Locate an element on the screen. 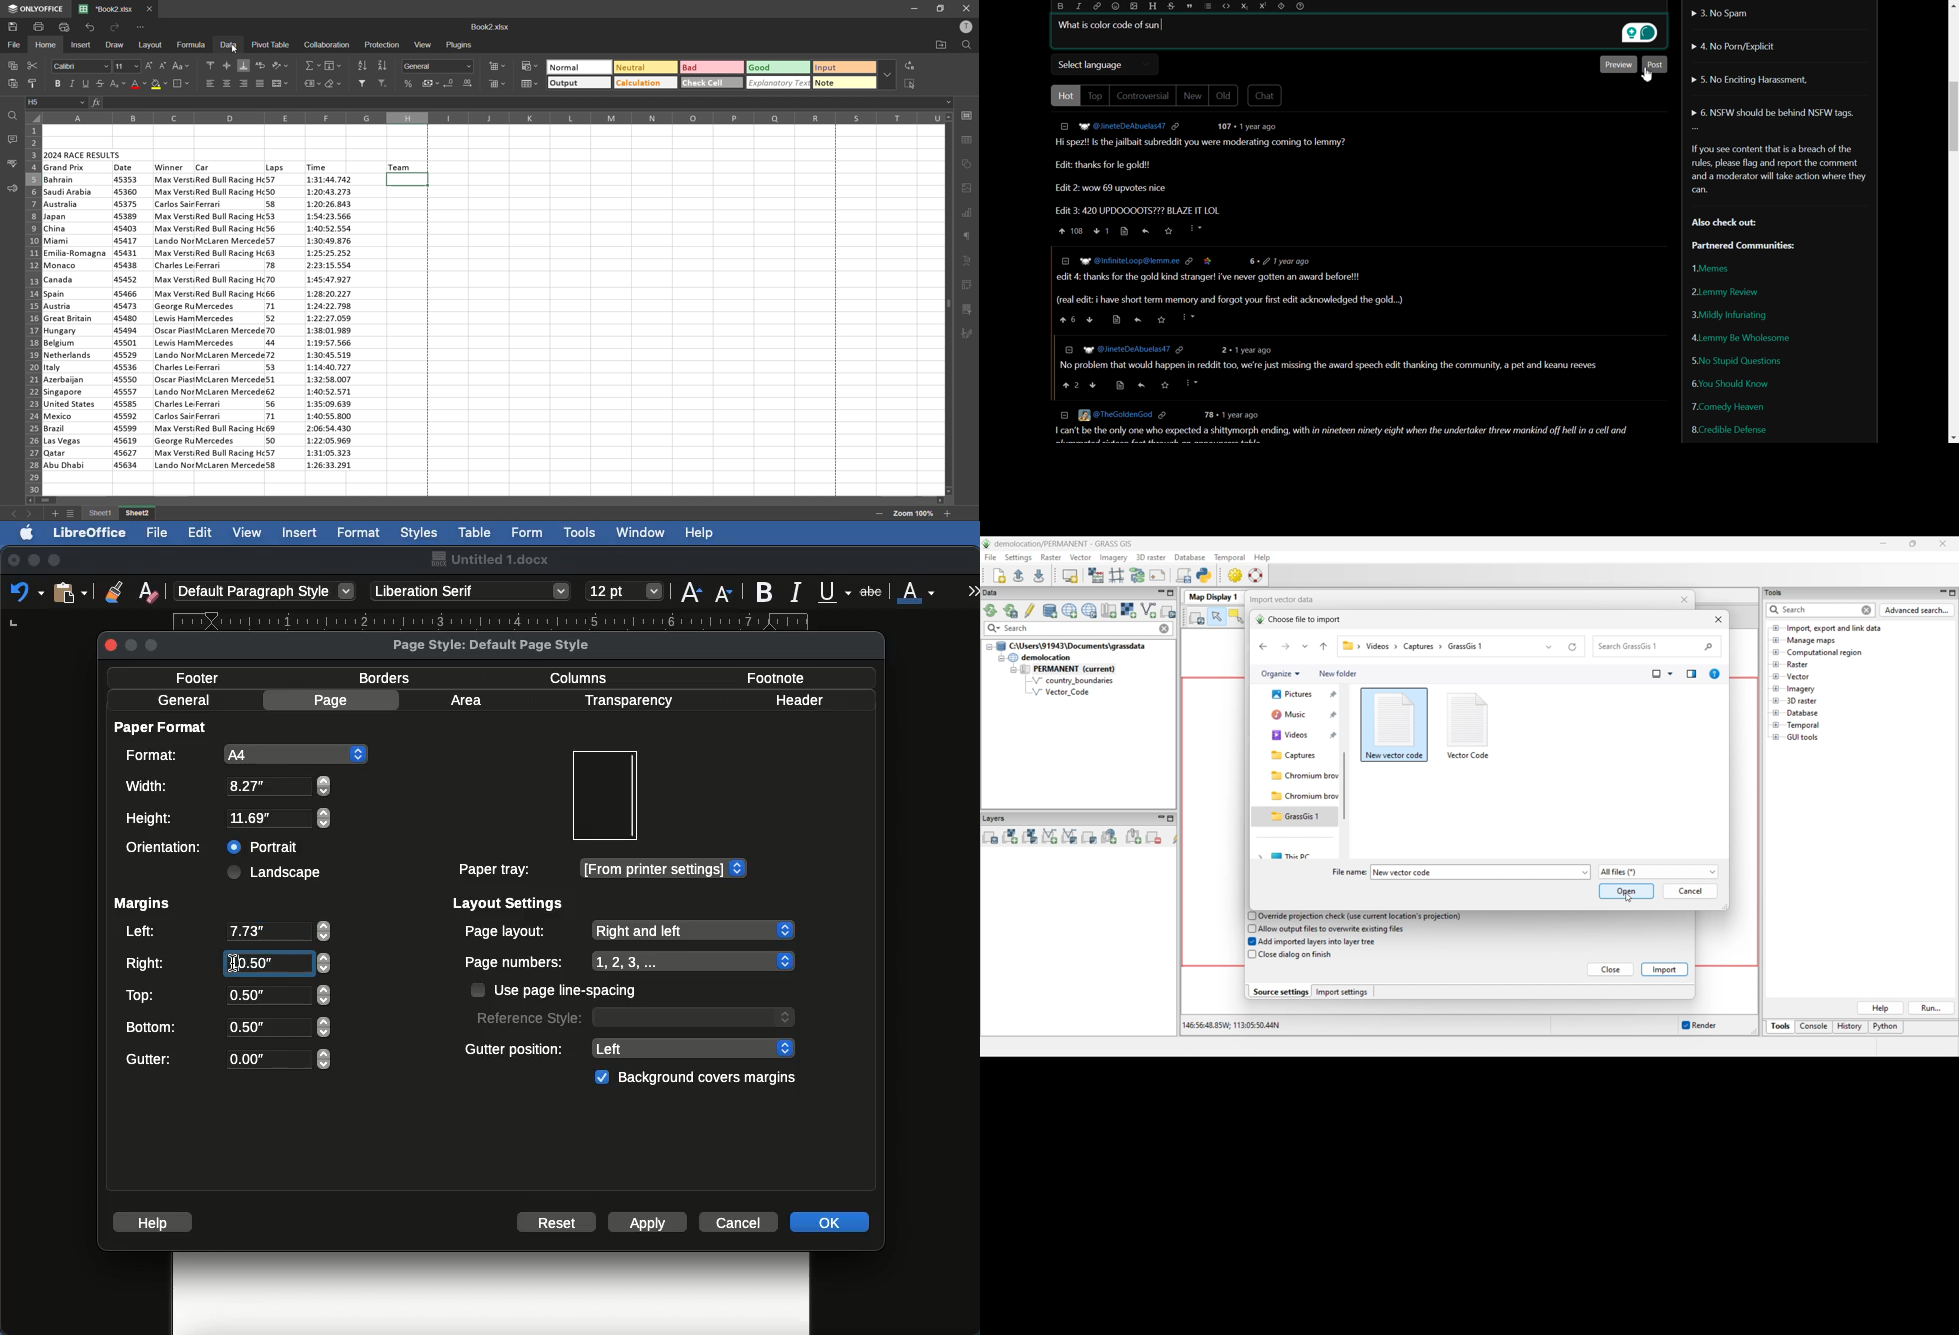   is located at coordinates (234, 962).